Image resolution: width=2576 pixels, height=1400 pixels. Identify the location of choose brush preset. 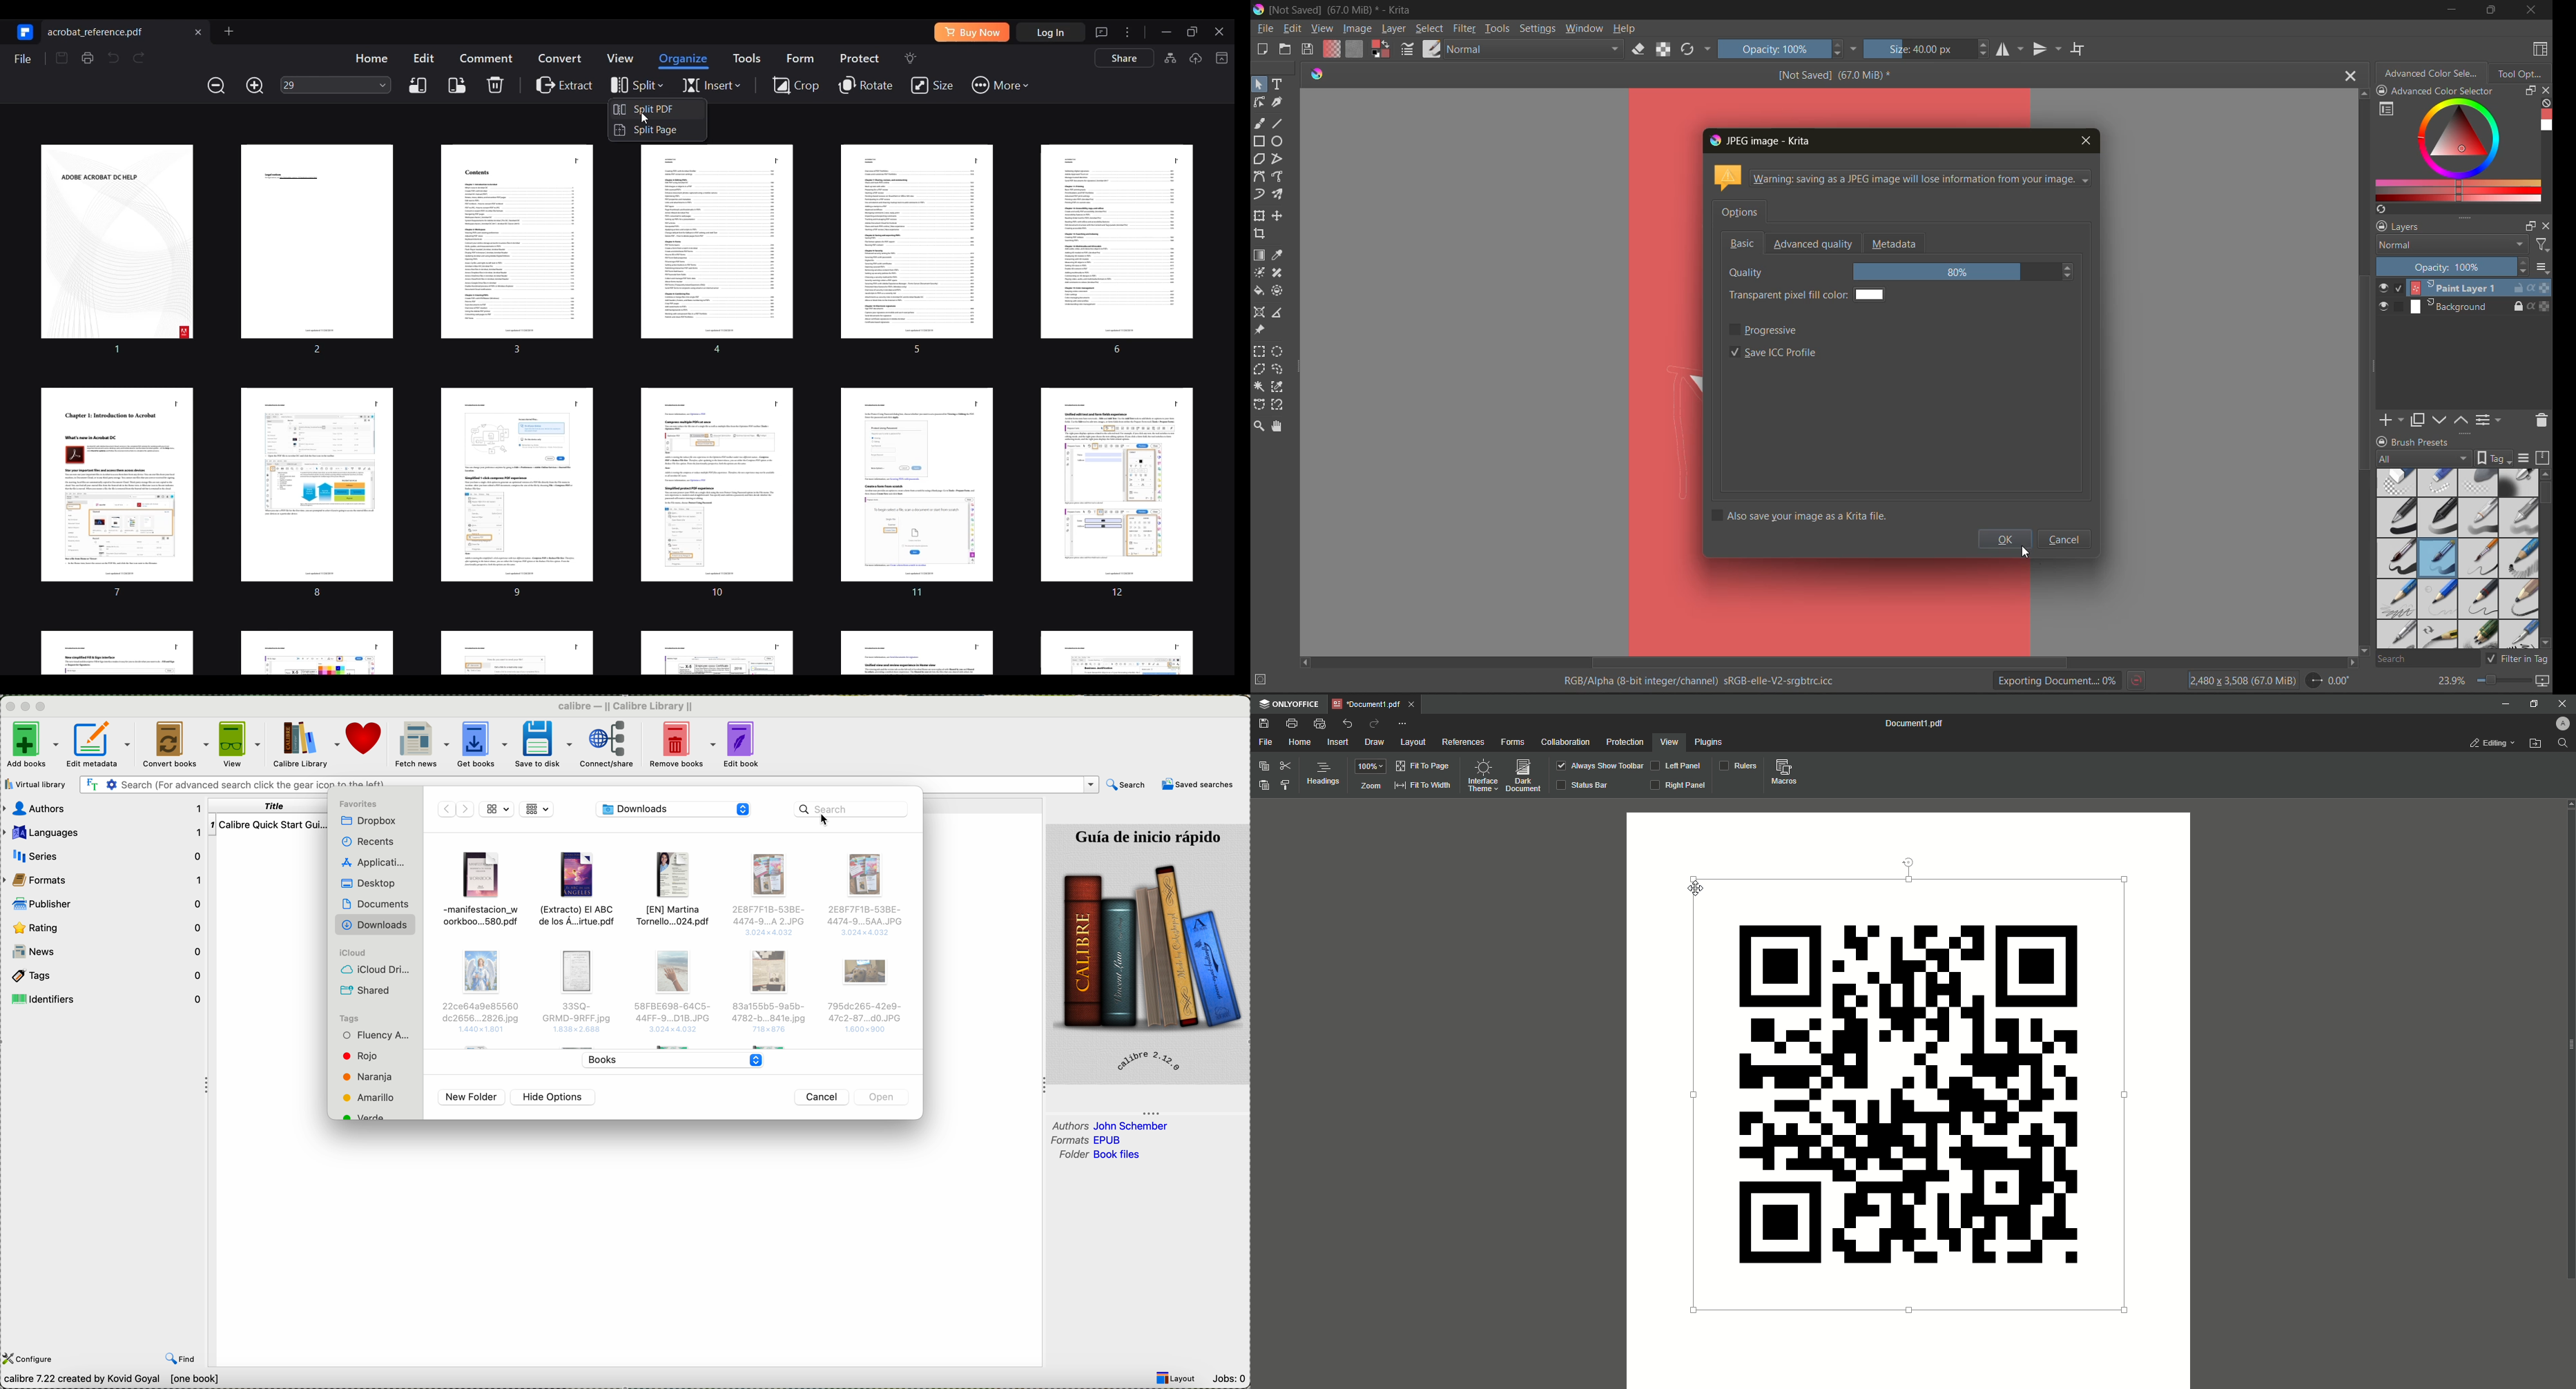
(1434, 49).